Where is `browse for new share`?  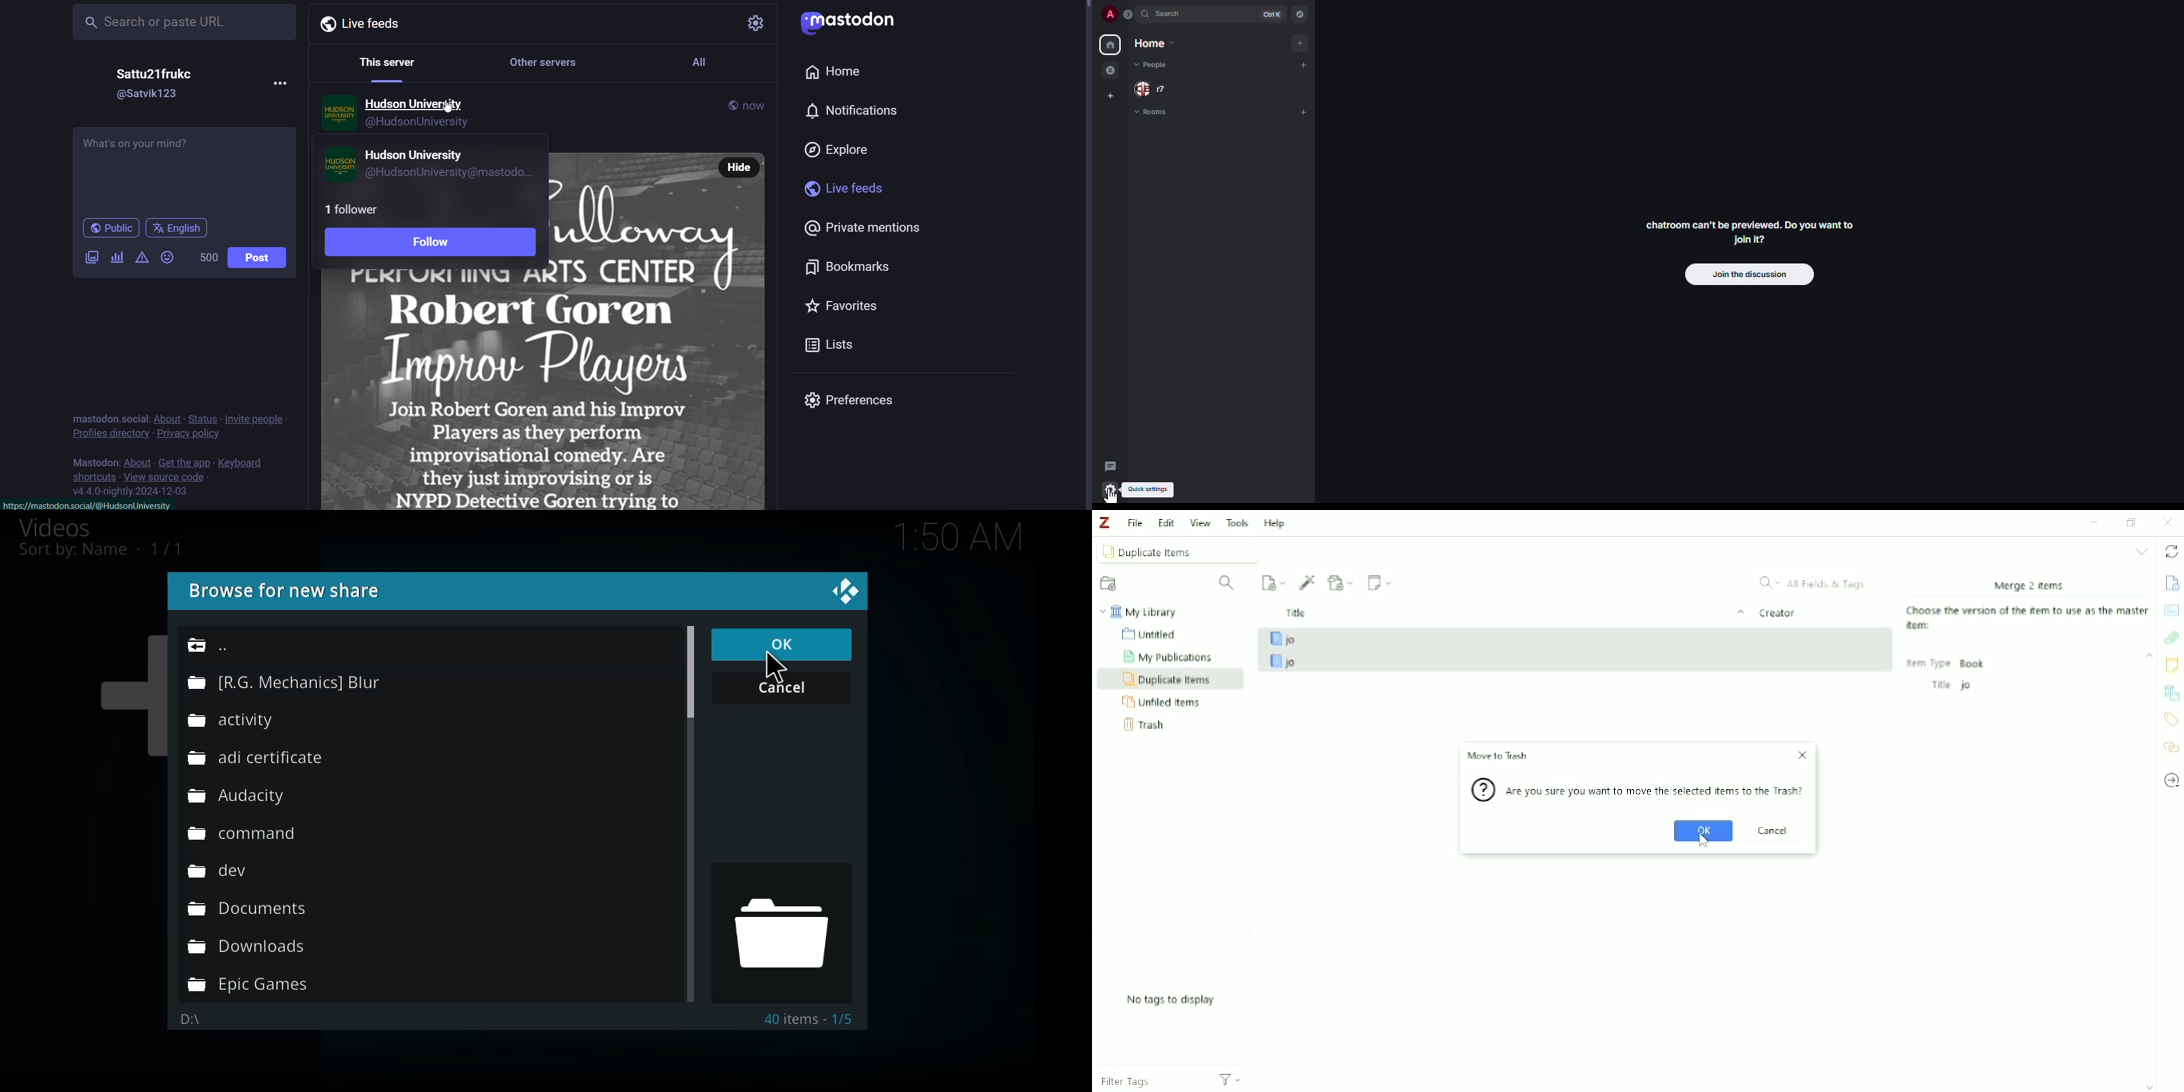 browse for new share is located at coordinates (283, 590).